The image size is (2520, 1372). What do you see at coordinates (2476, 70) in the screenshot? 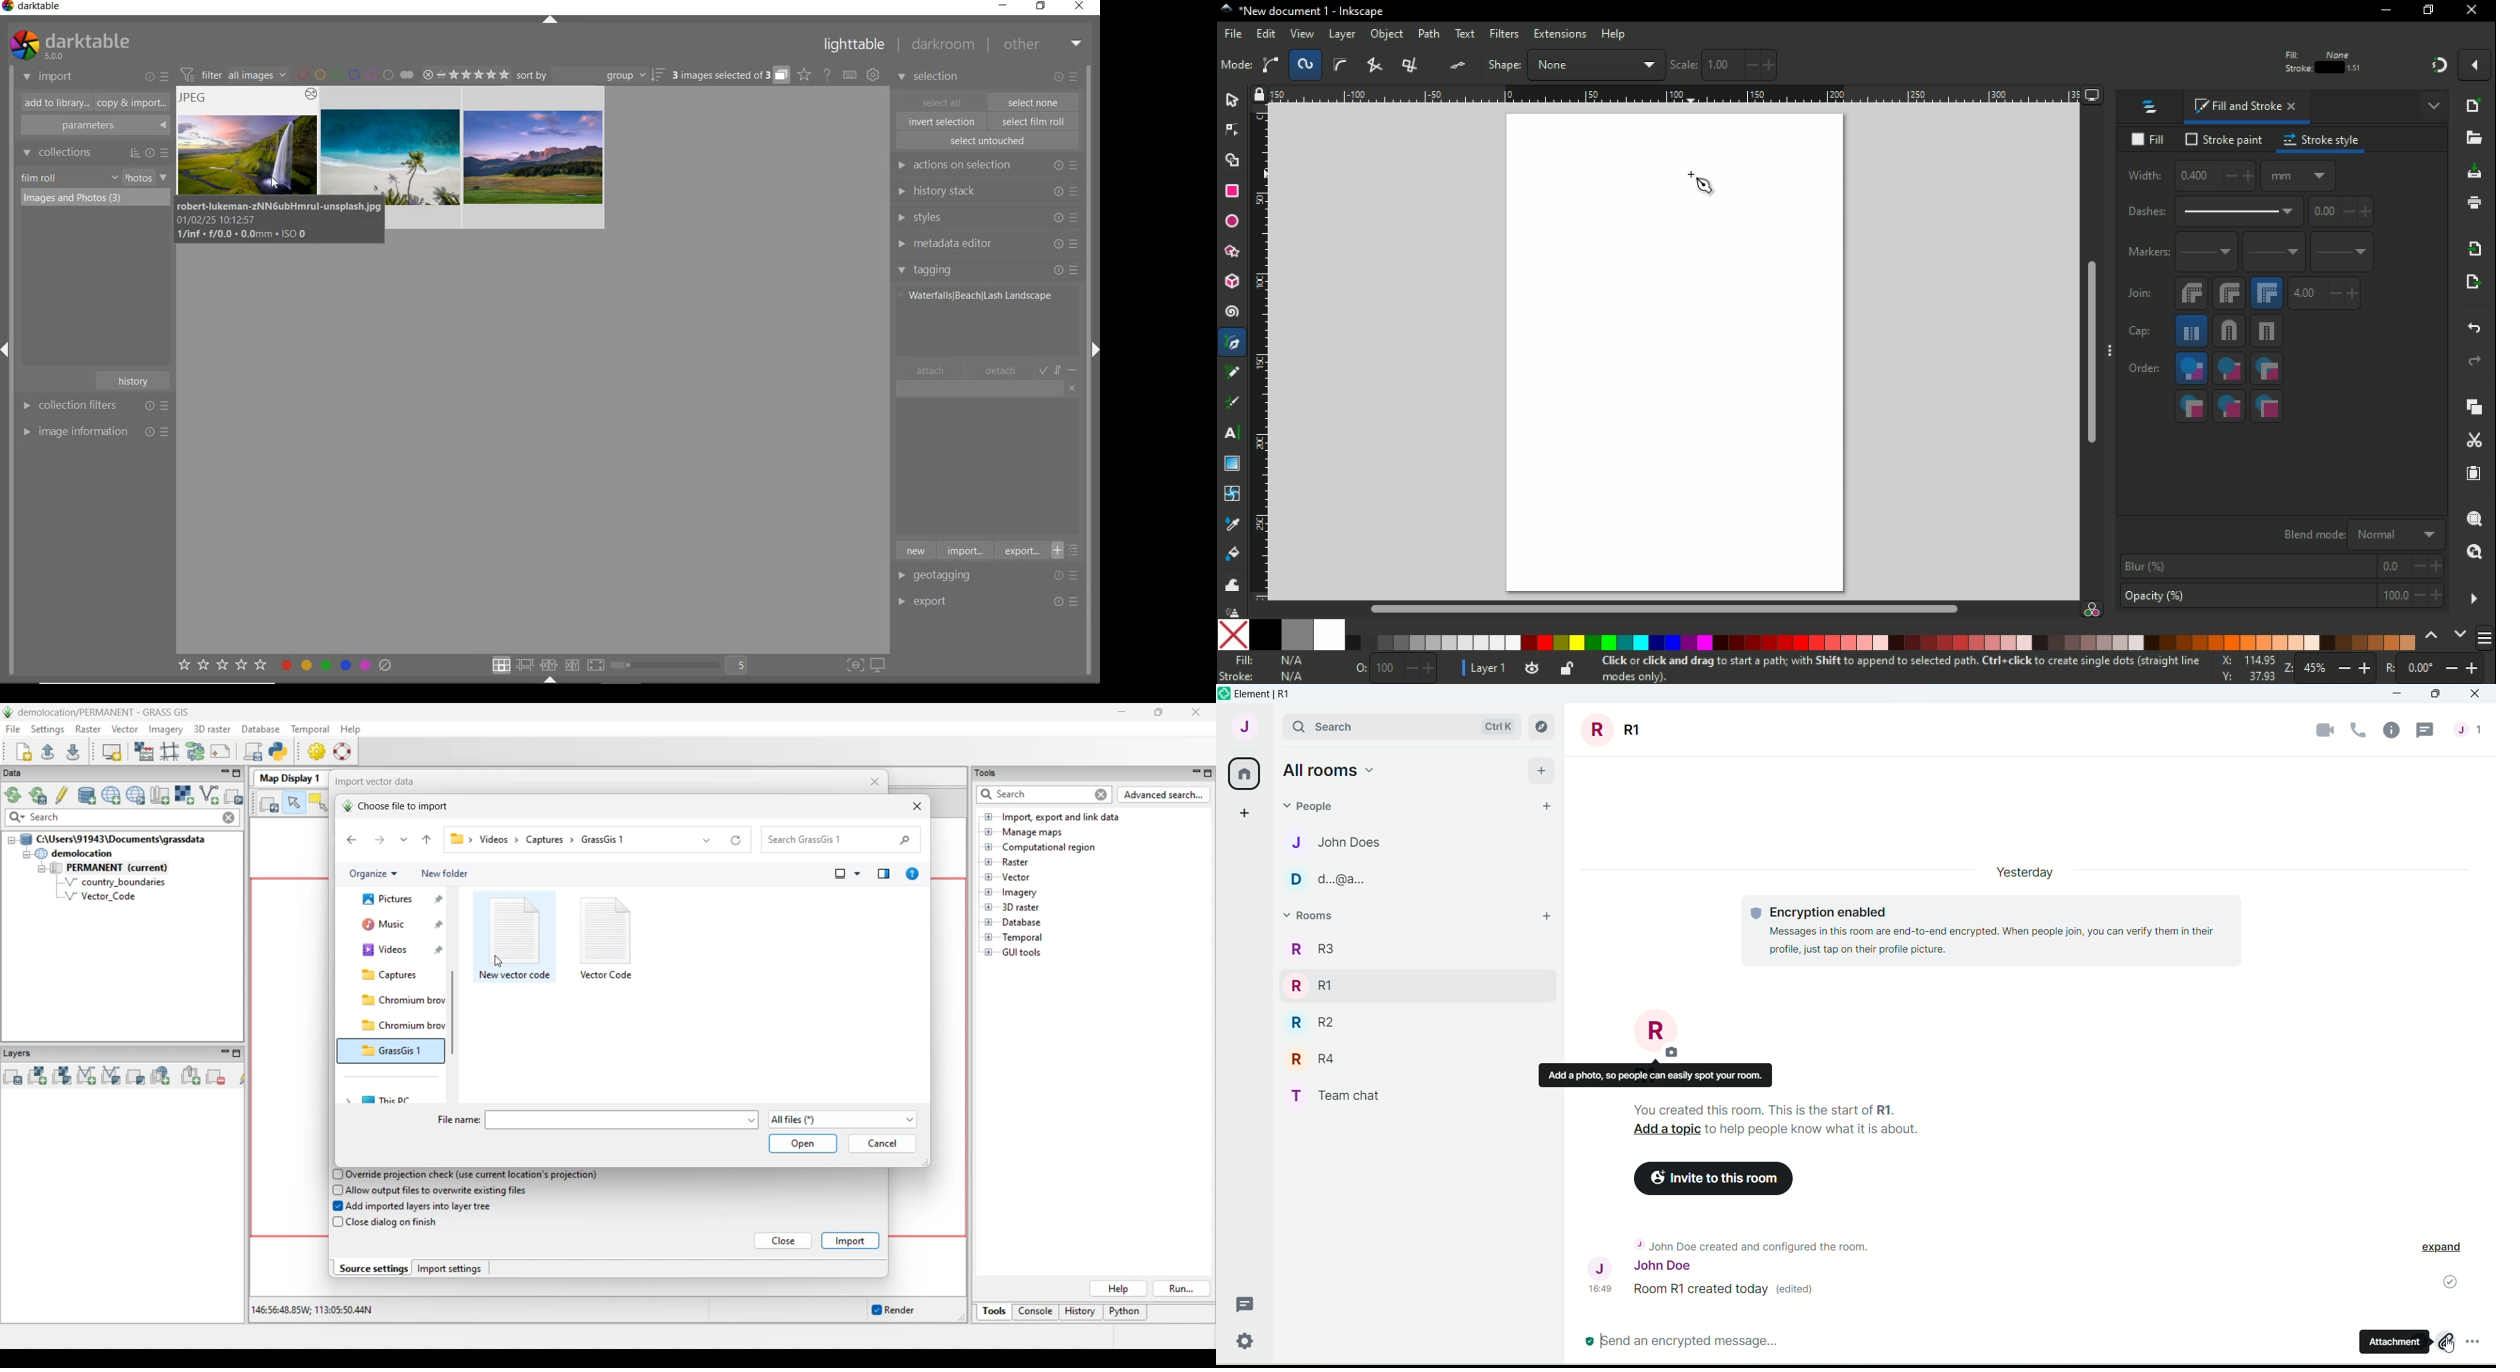
I see `snapping options` at bounding box center [2476, 70].